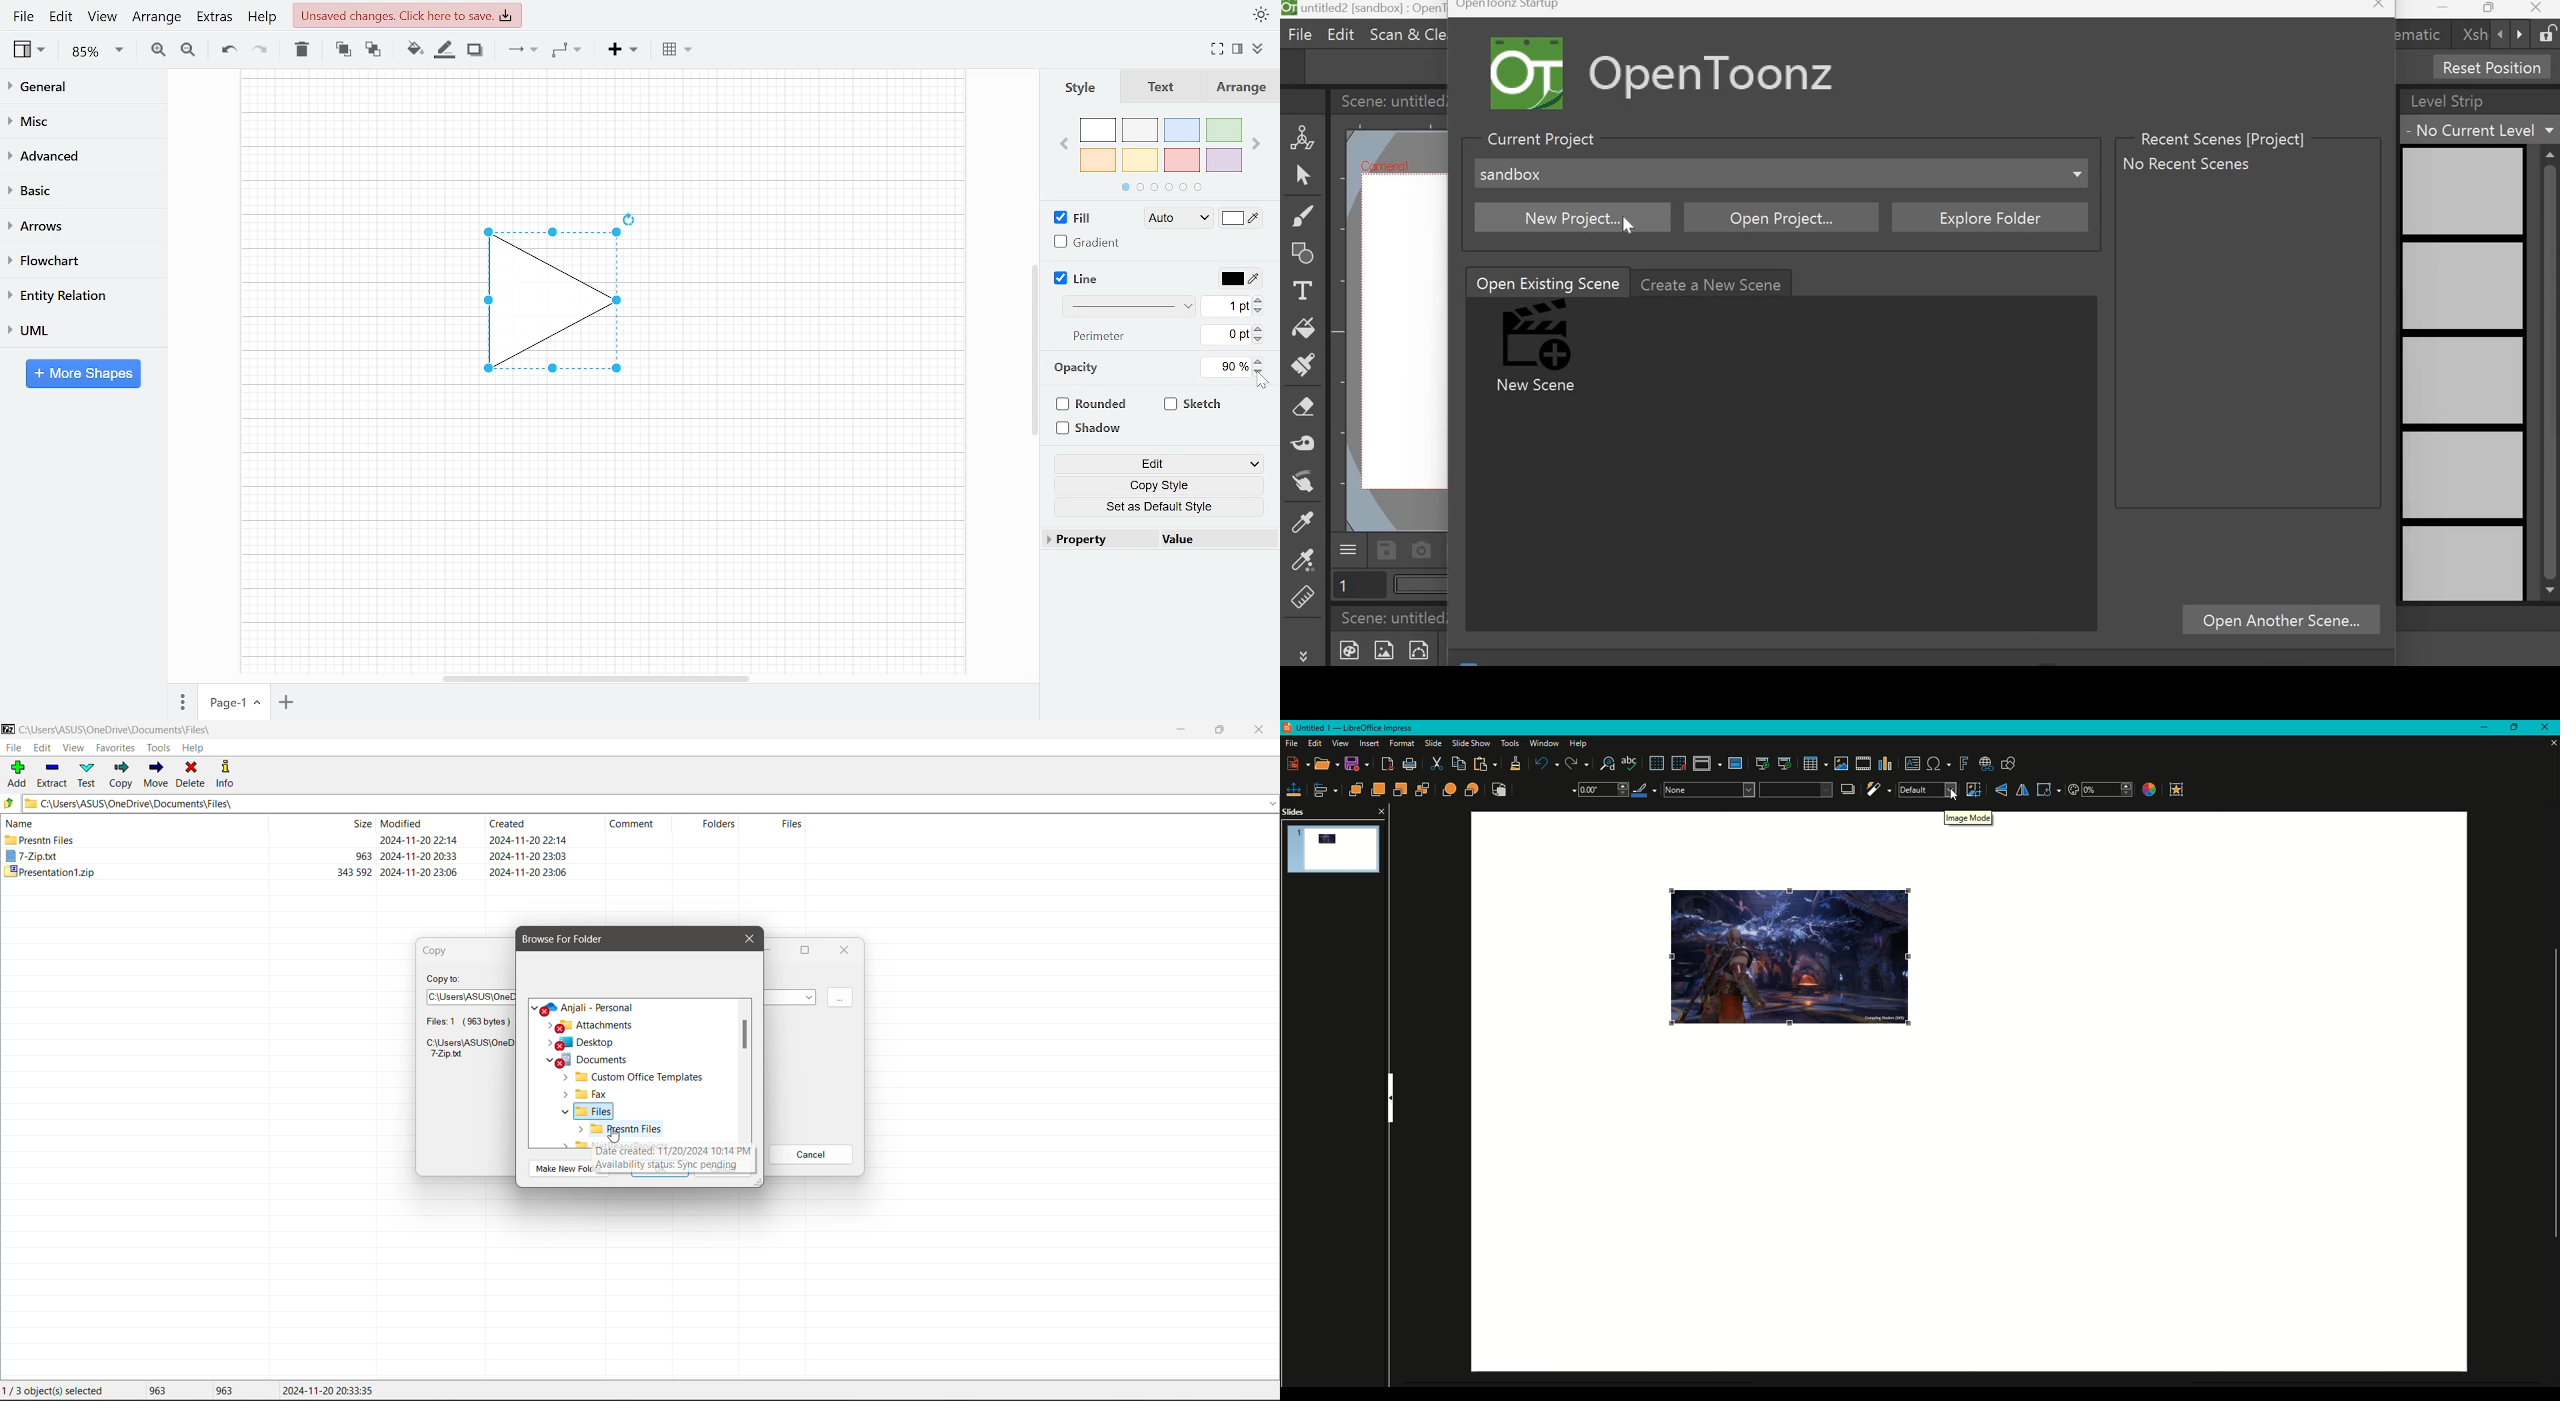 This screenshot has width=2576, height=1428. I want to click on Line style, so click(1132, 306).